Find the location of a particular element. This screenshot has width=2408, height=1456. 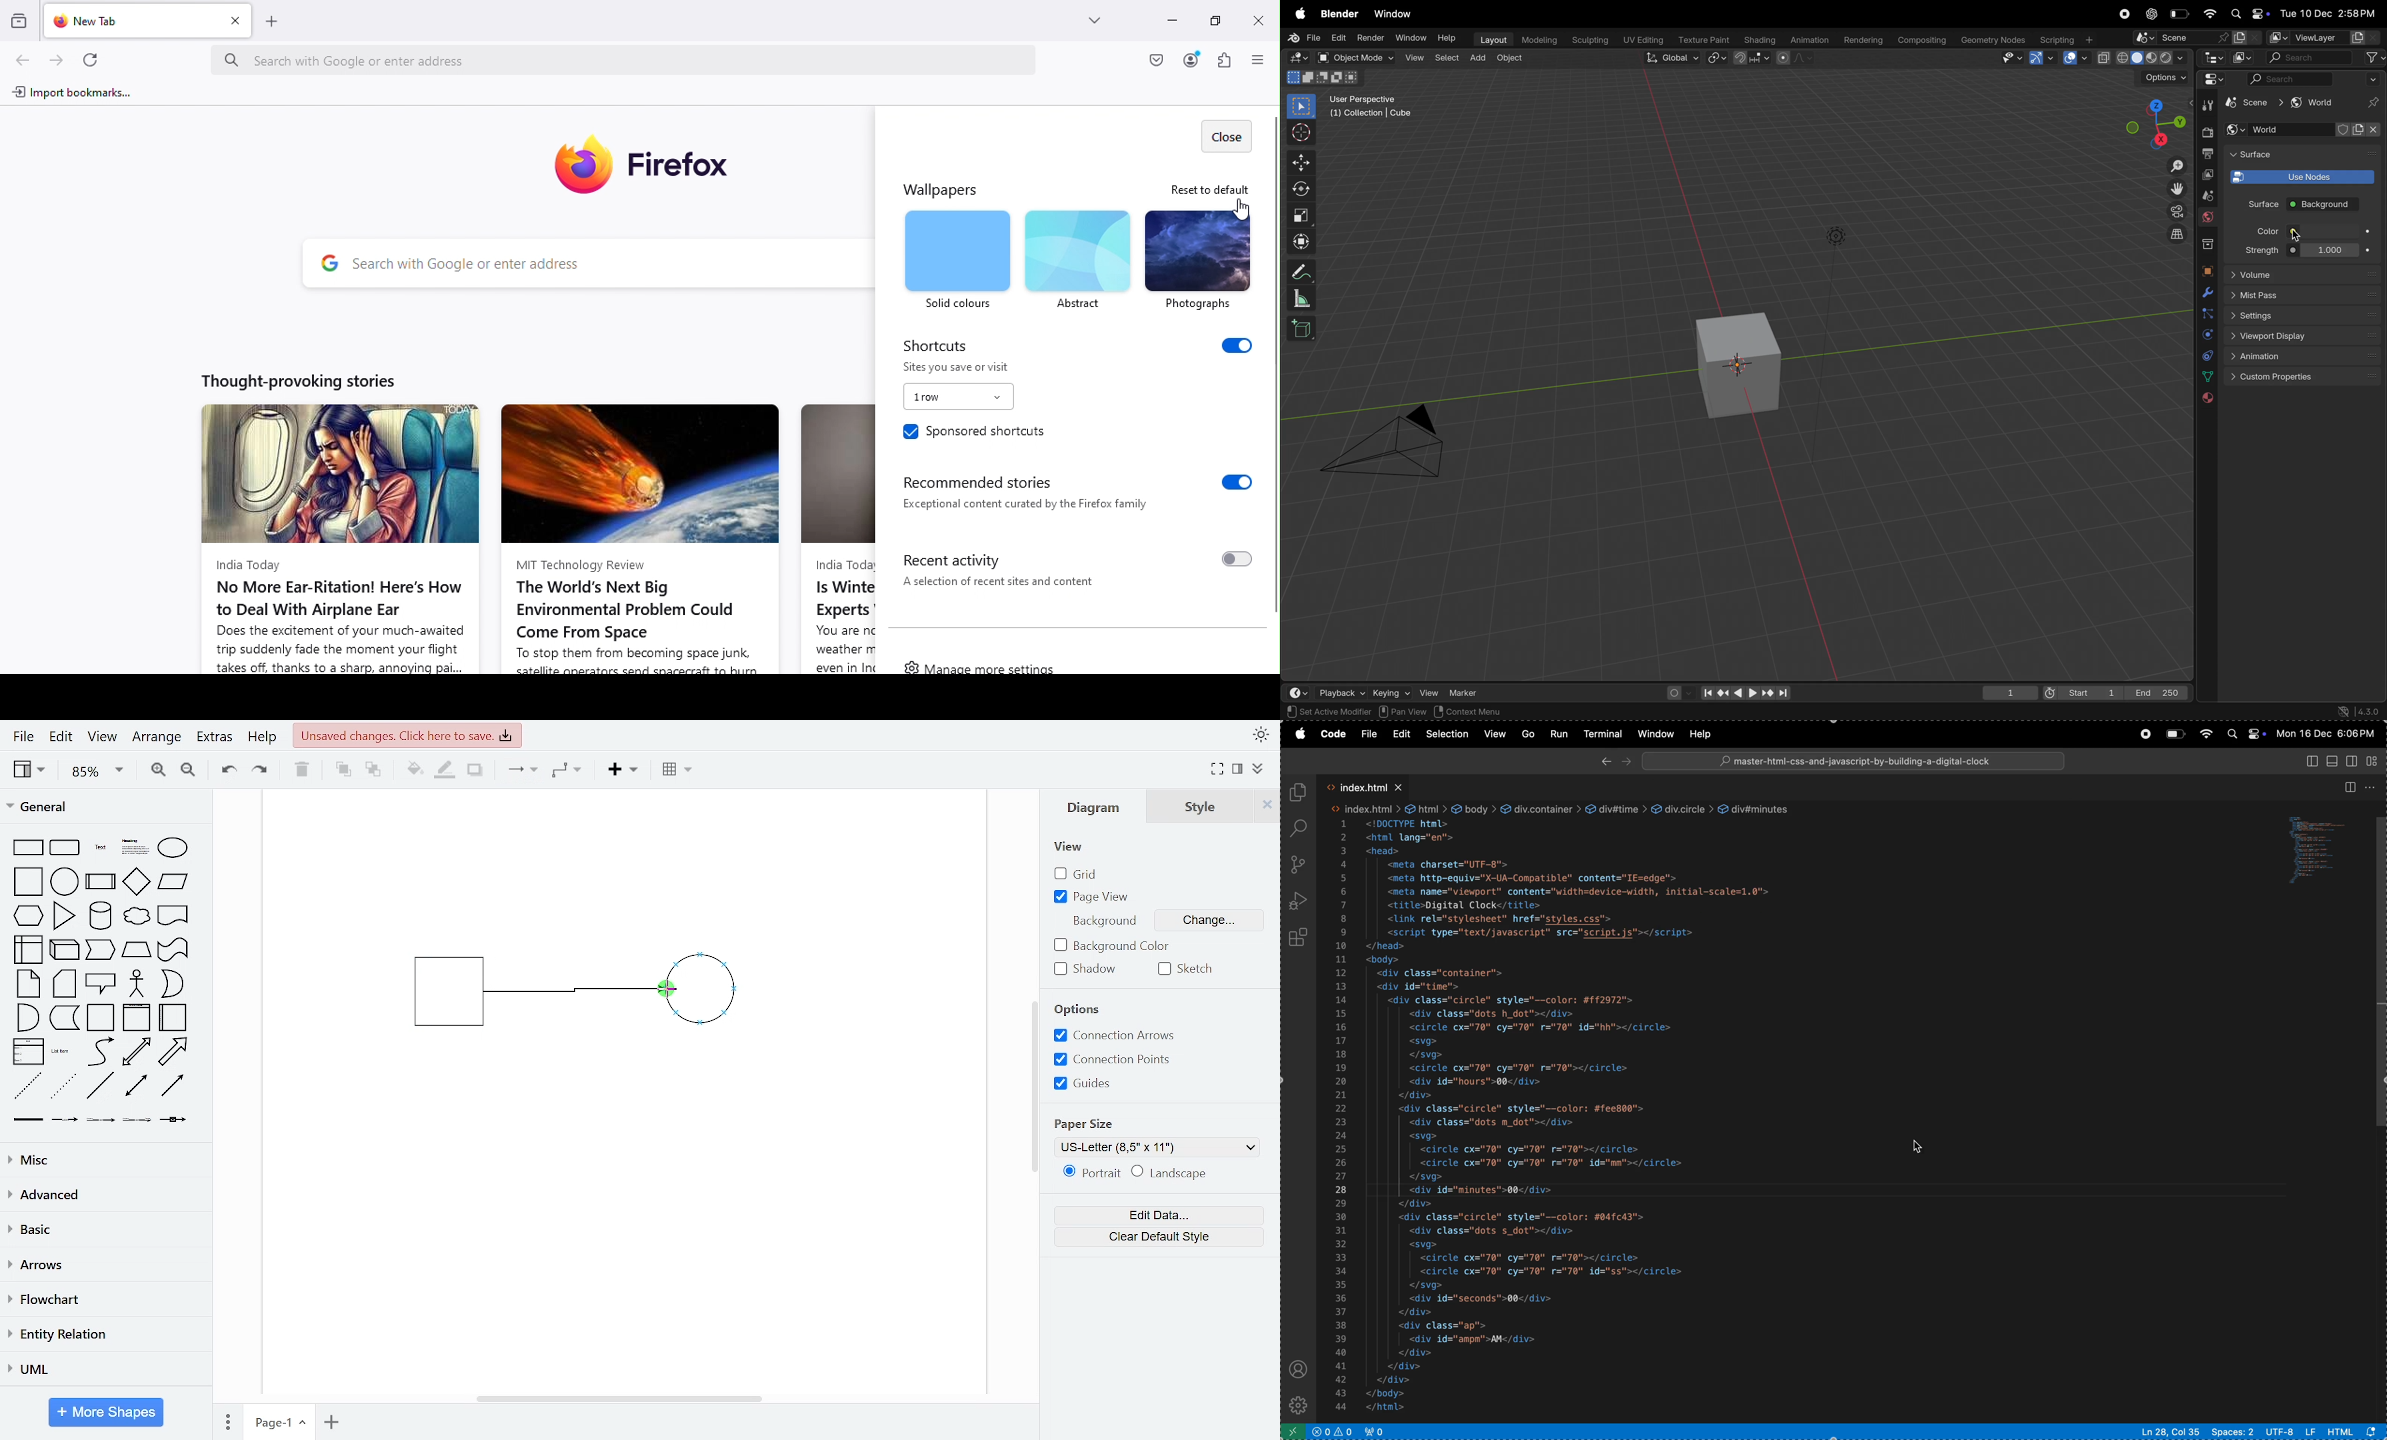

Open application menu is located at coordinates (1255, 61).